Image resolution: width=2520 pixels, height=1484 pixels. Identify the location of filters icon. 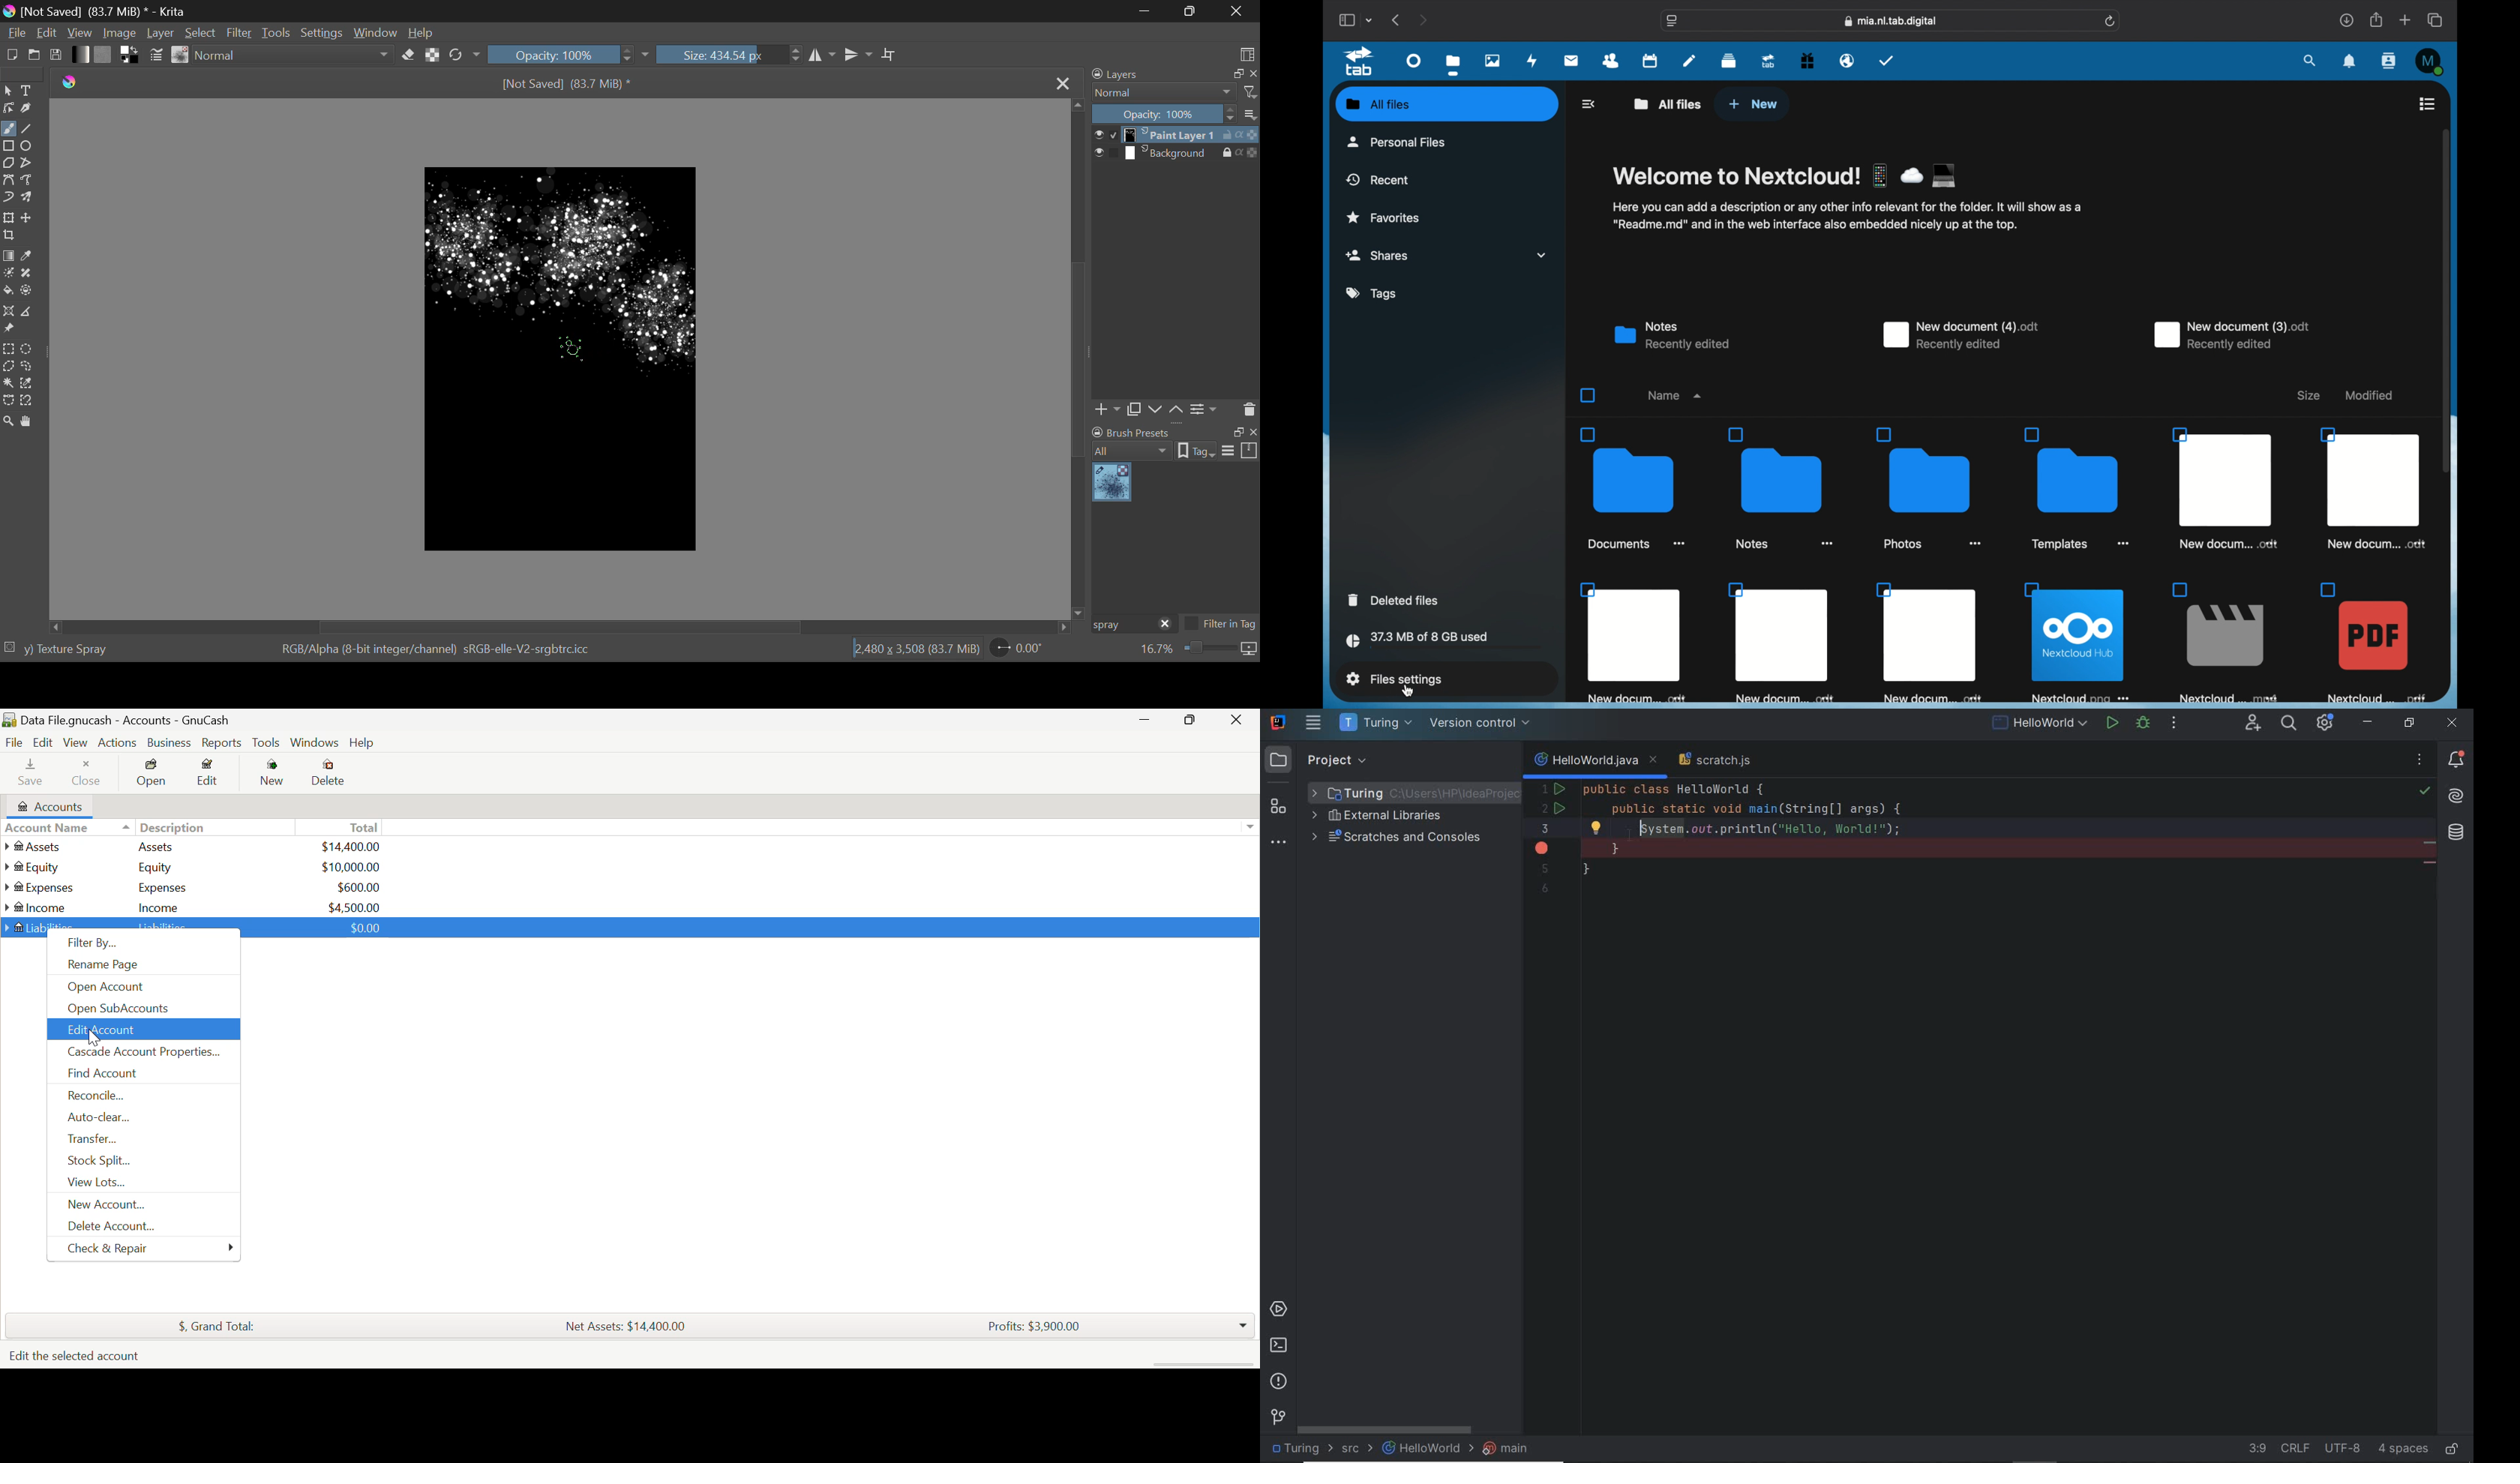
(1251, 91).